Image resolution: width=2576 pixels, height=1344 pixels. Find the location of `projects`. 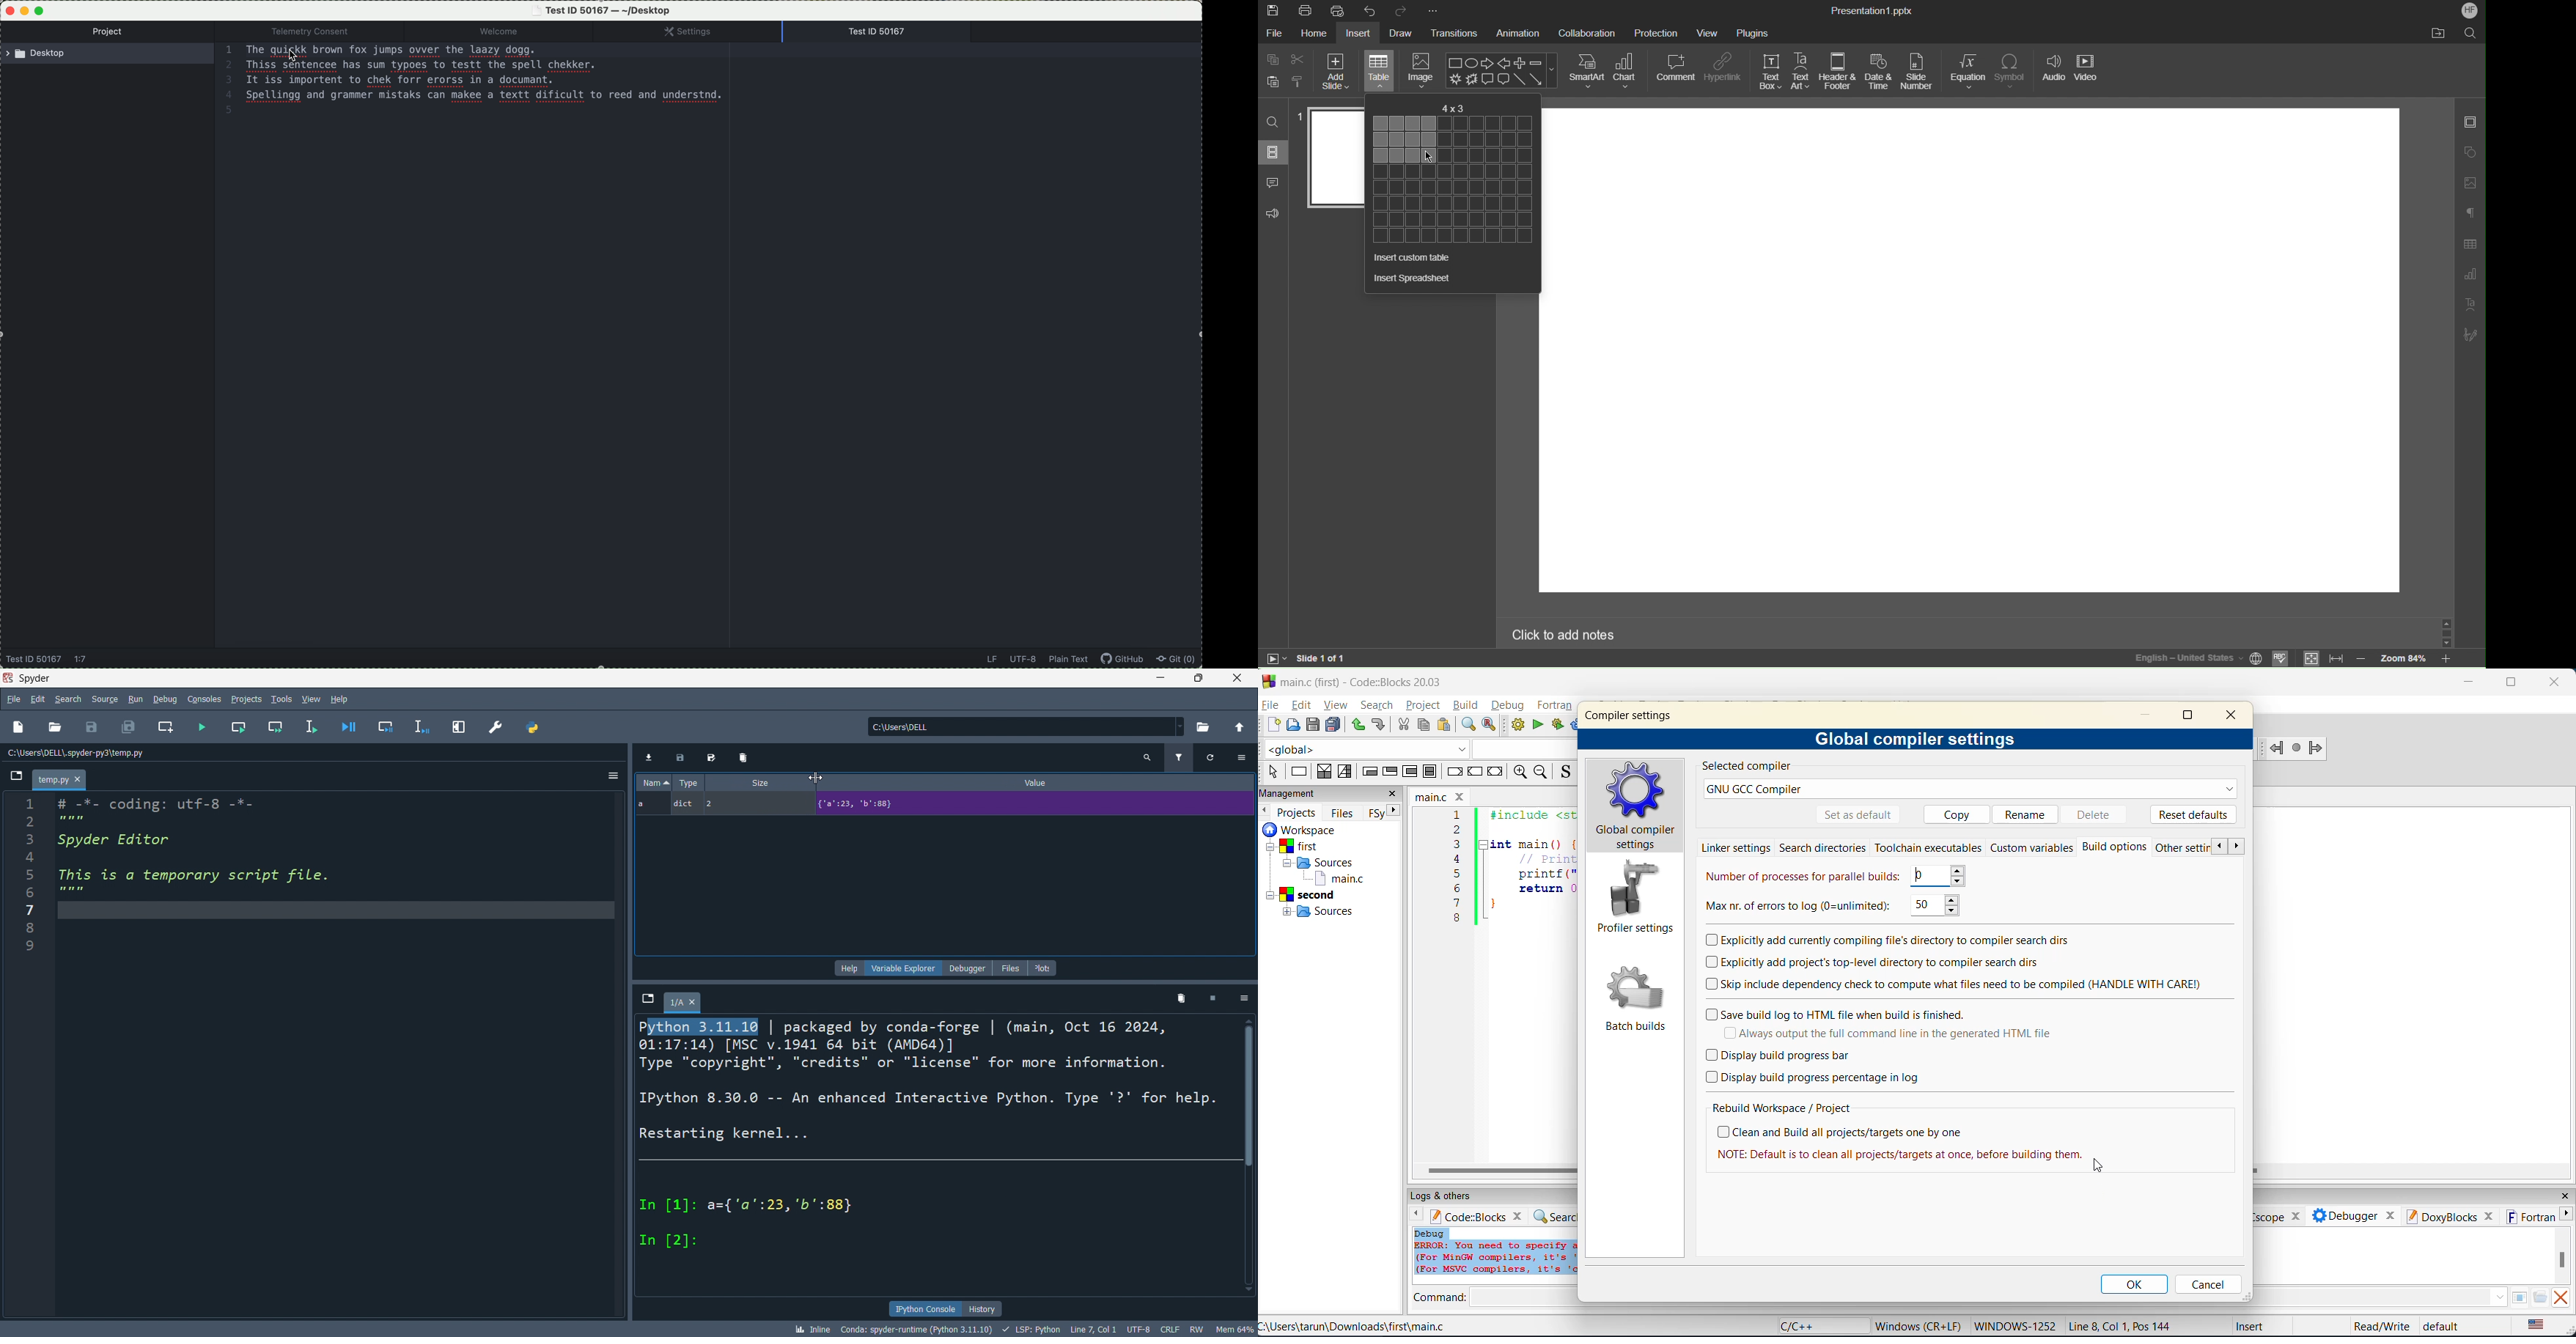

projects is located at coordinates (1299, 811).